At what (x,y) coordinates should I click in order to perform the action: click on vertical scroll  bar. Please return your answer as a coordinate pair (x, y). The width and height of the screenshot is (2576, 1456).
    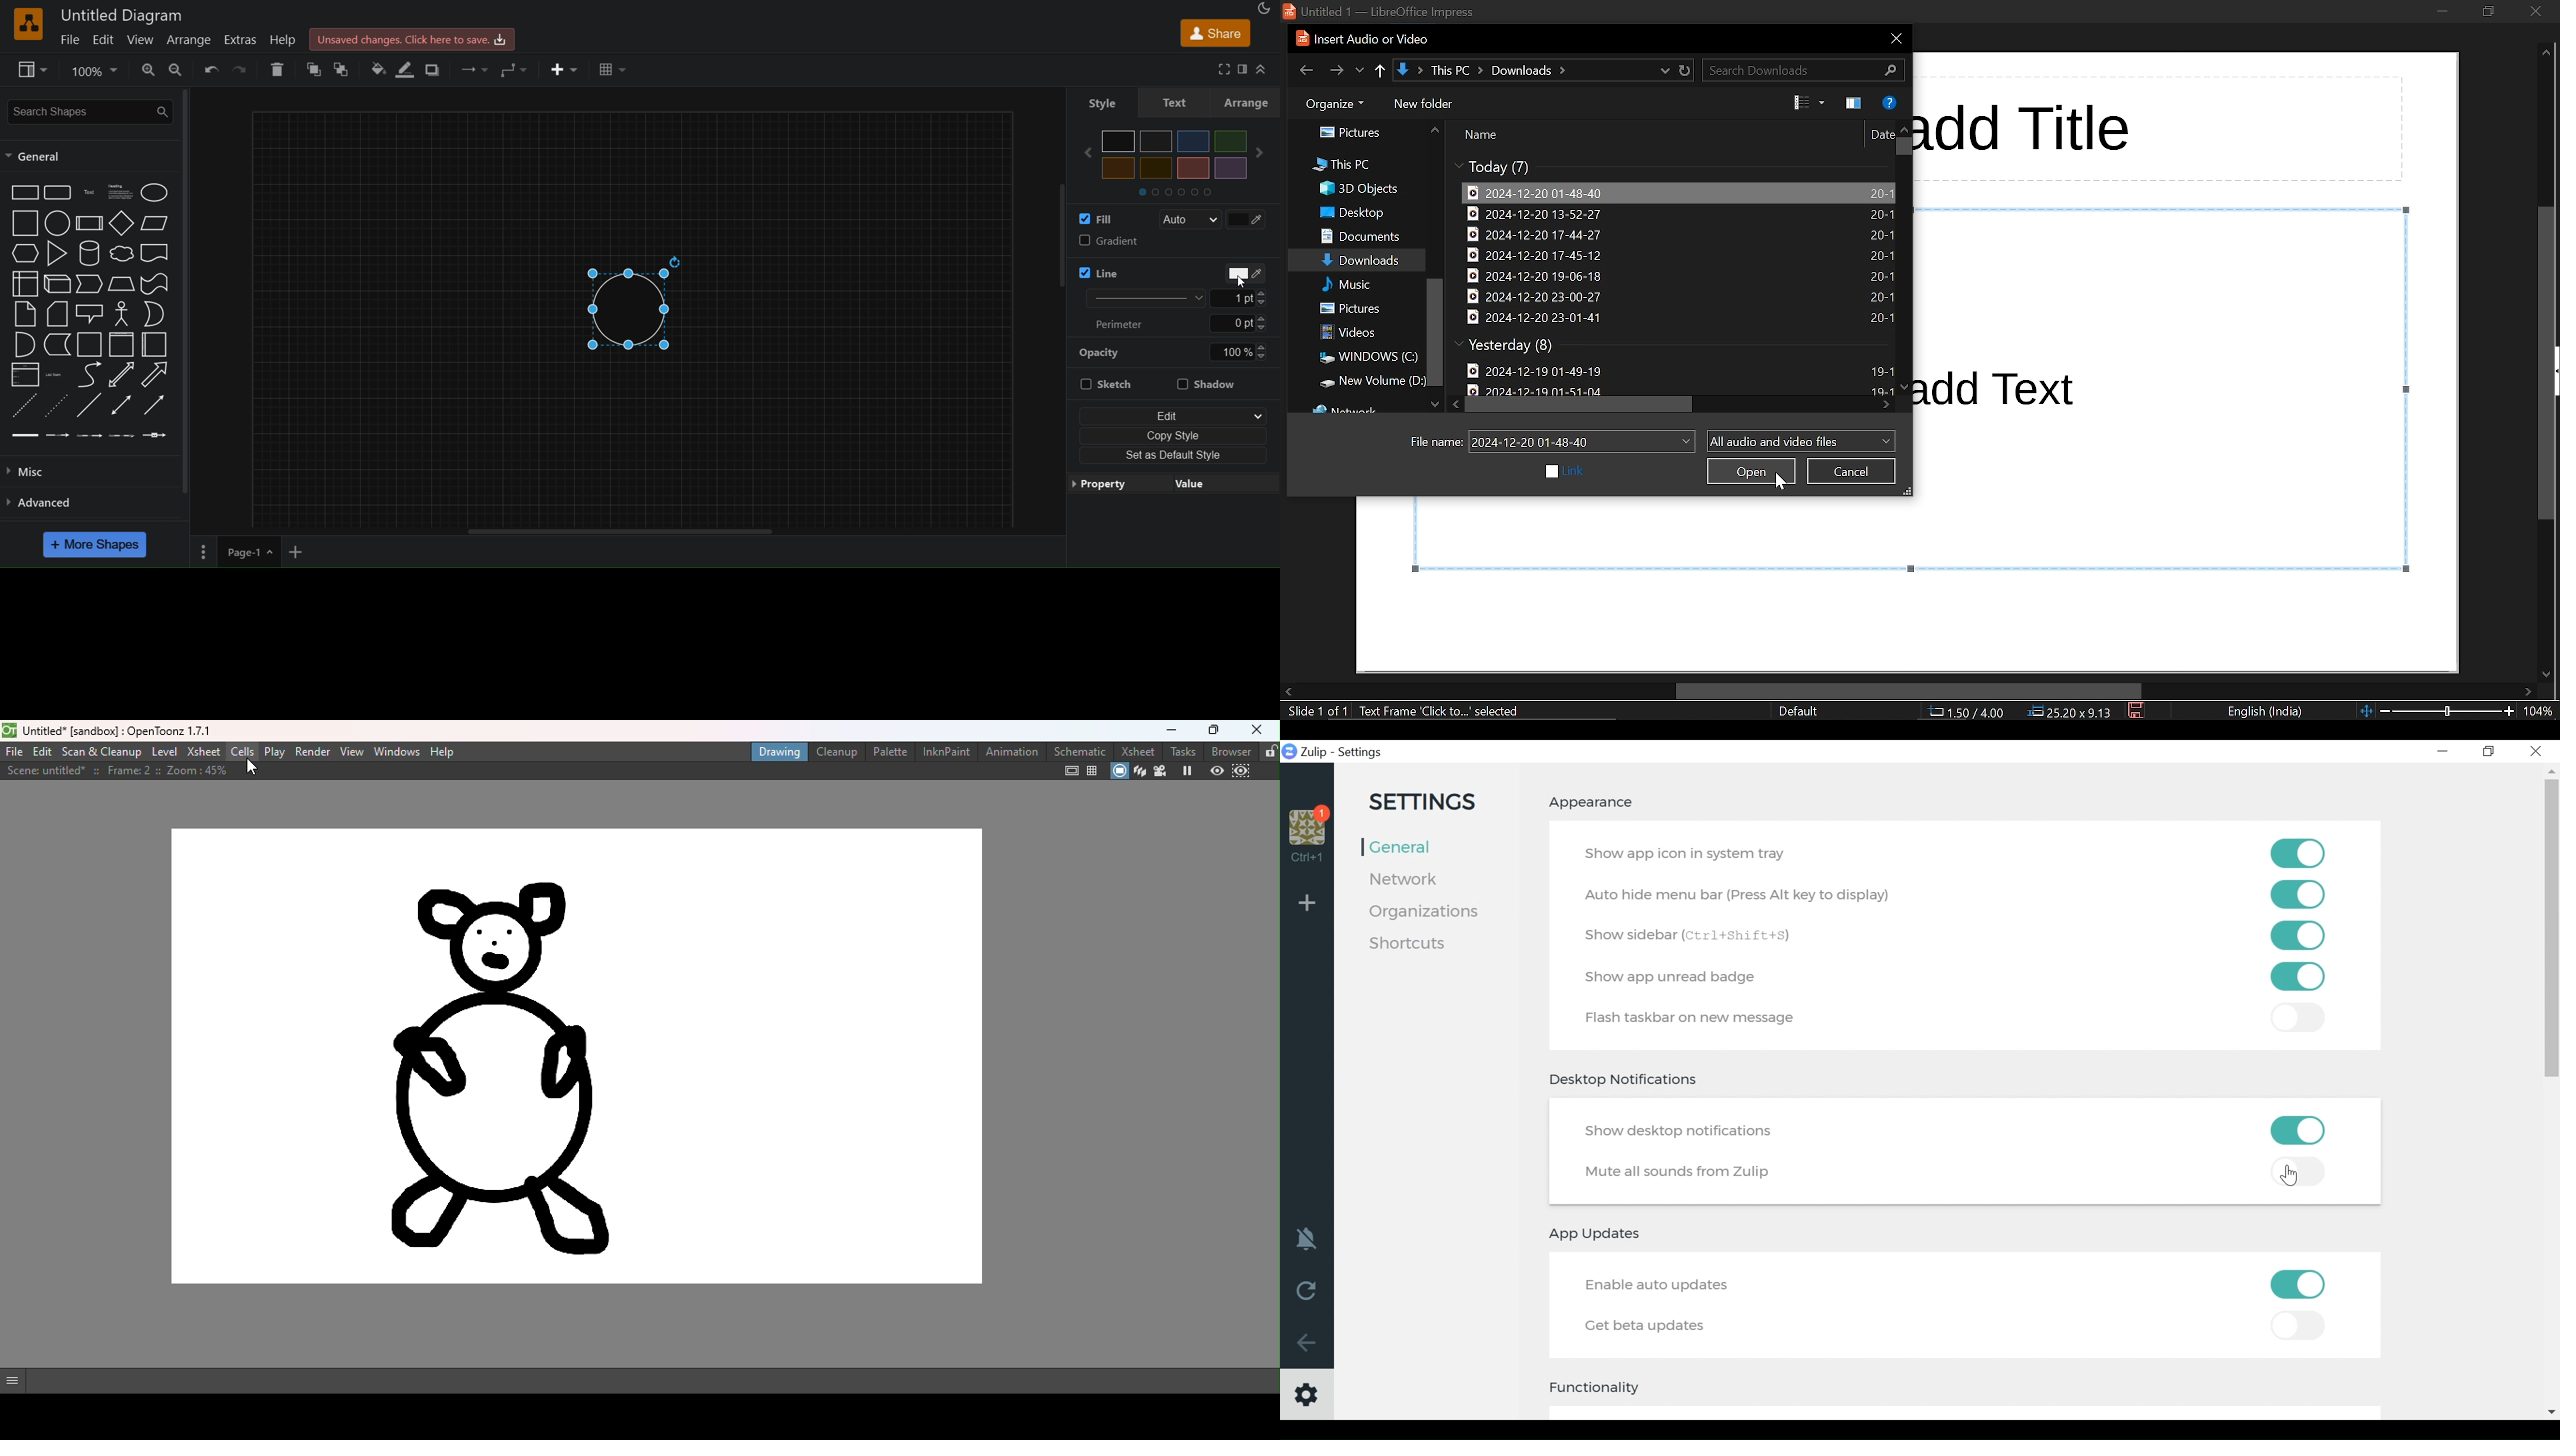
    Looking at the image, I should click on (2552, 935).